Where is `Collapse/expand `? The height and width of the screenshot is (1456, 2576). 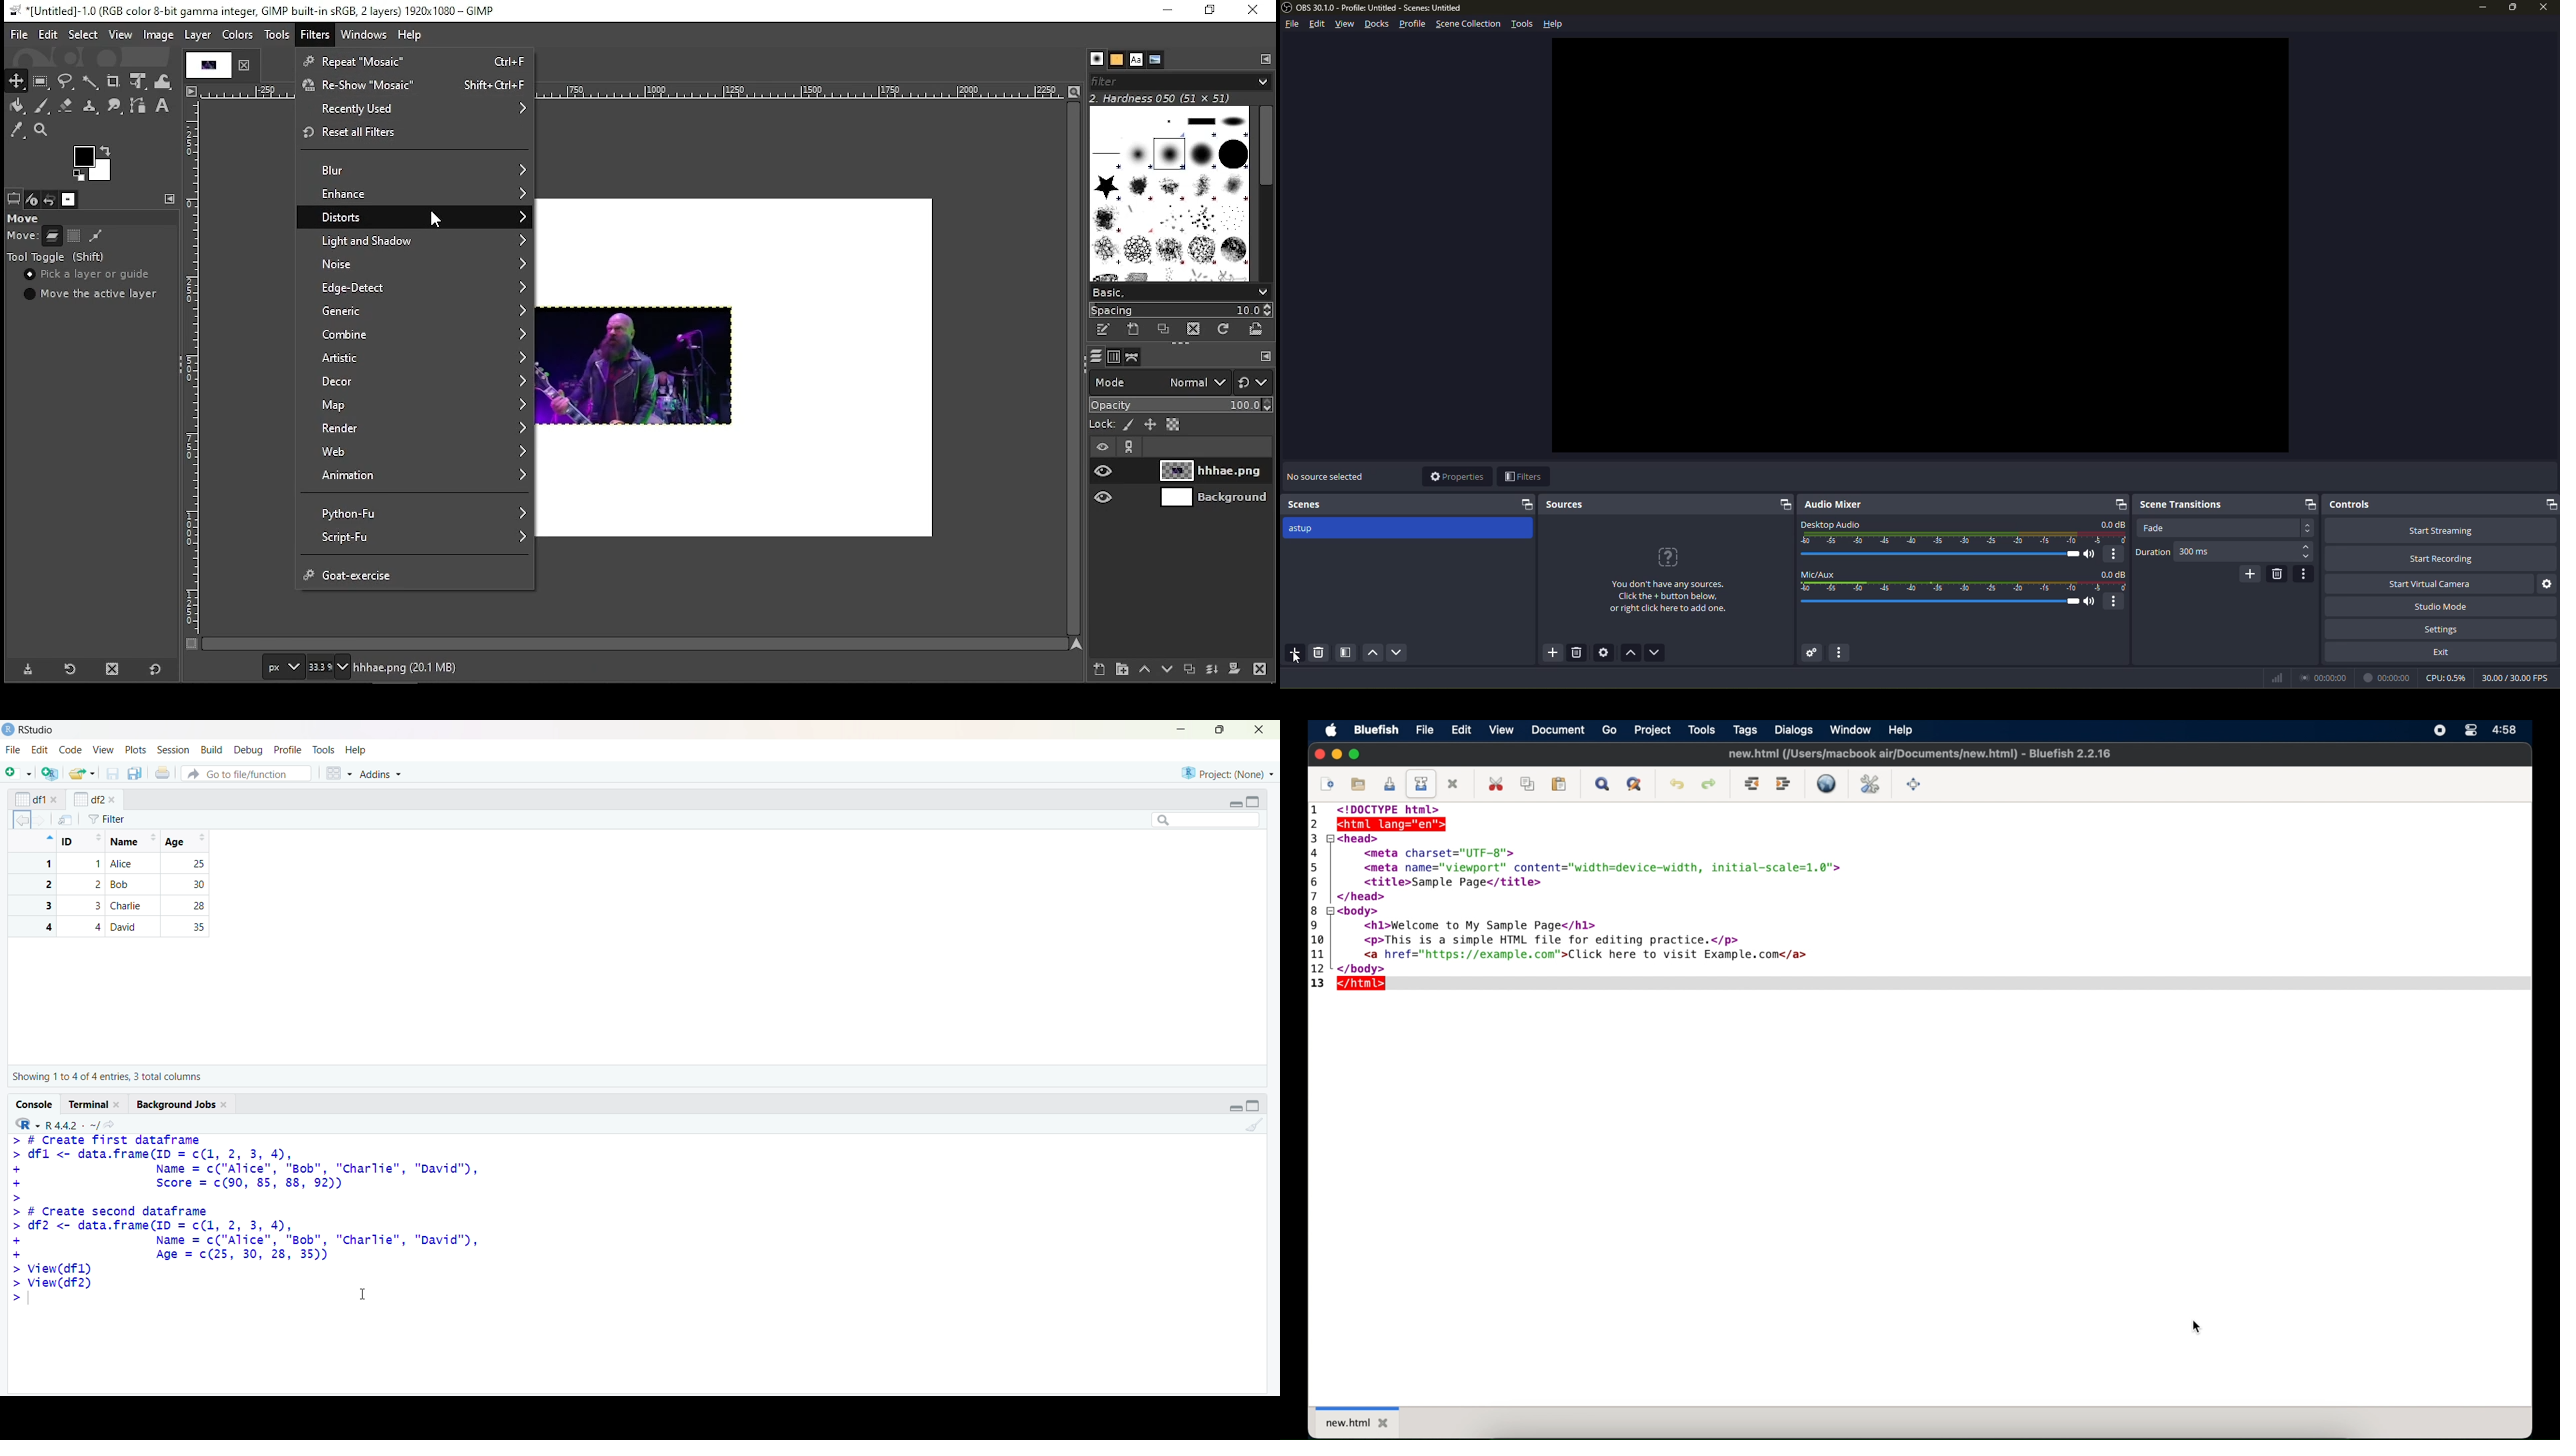 Collapse/expand  is located at coordinates (1235, 805).